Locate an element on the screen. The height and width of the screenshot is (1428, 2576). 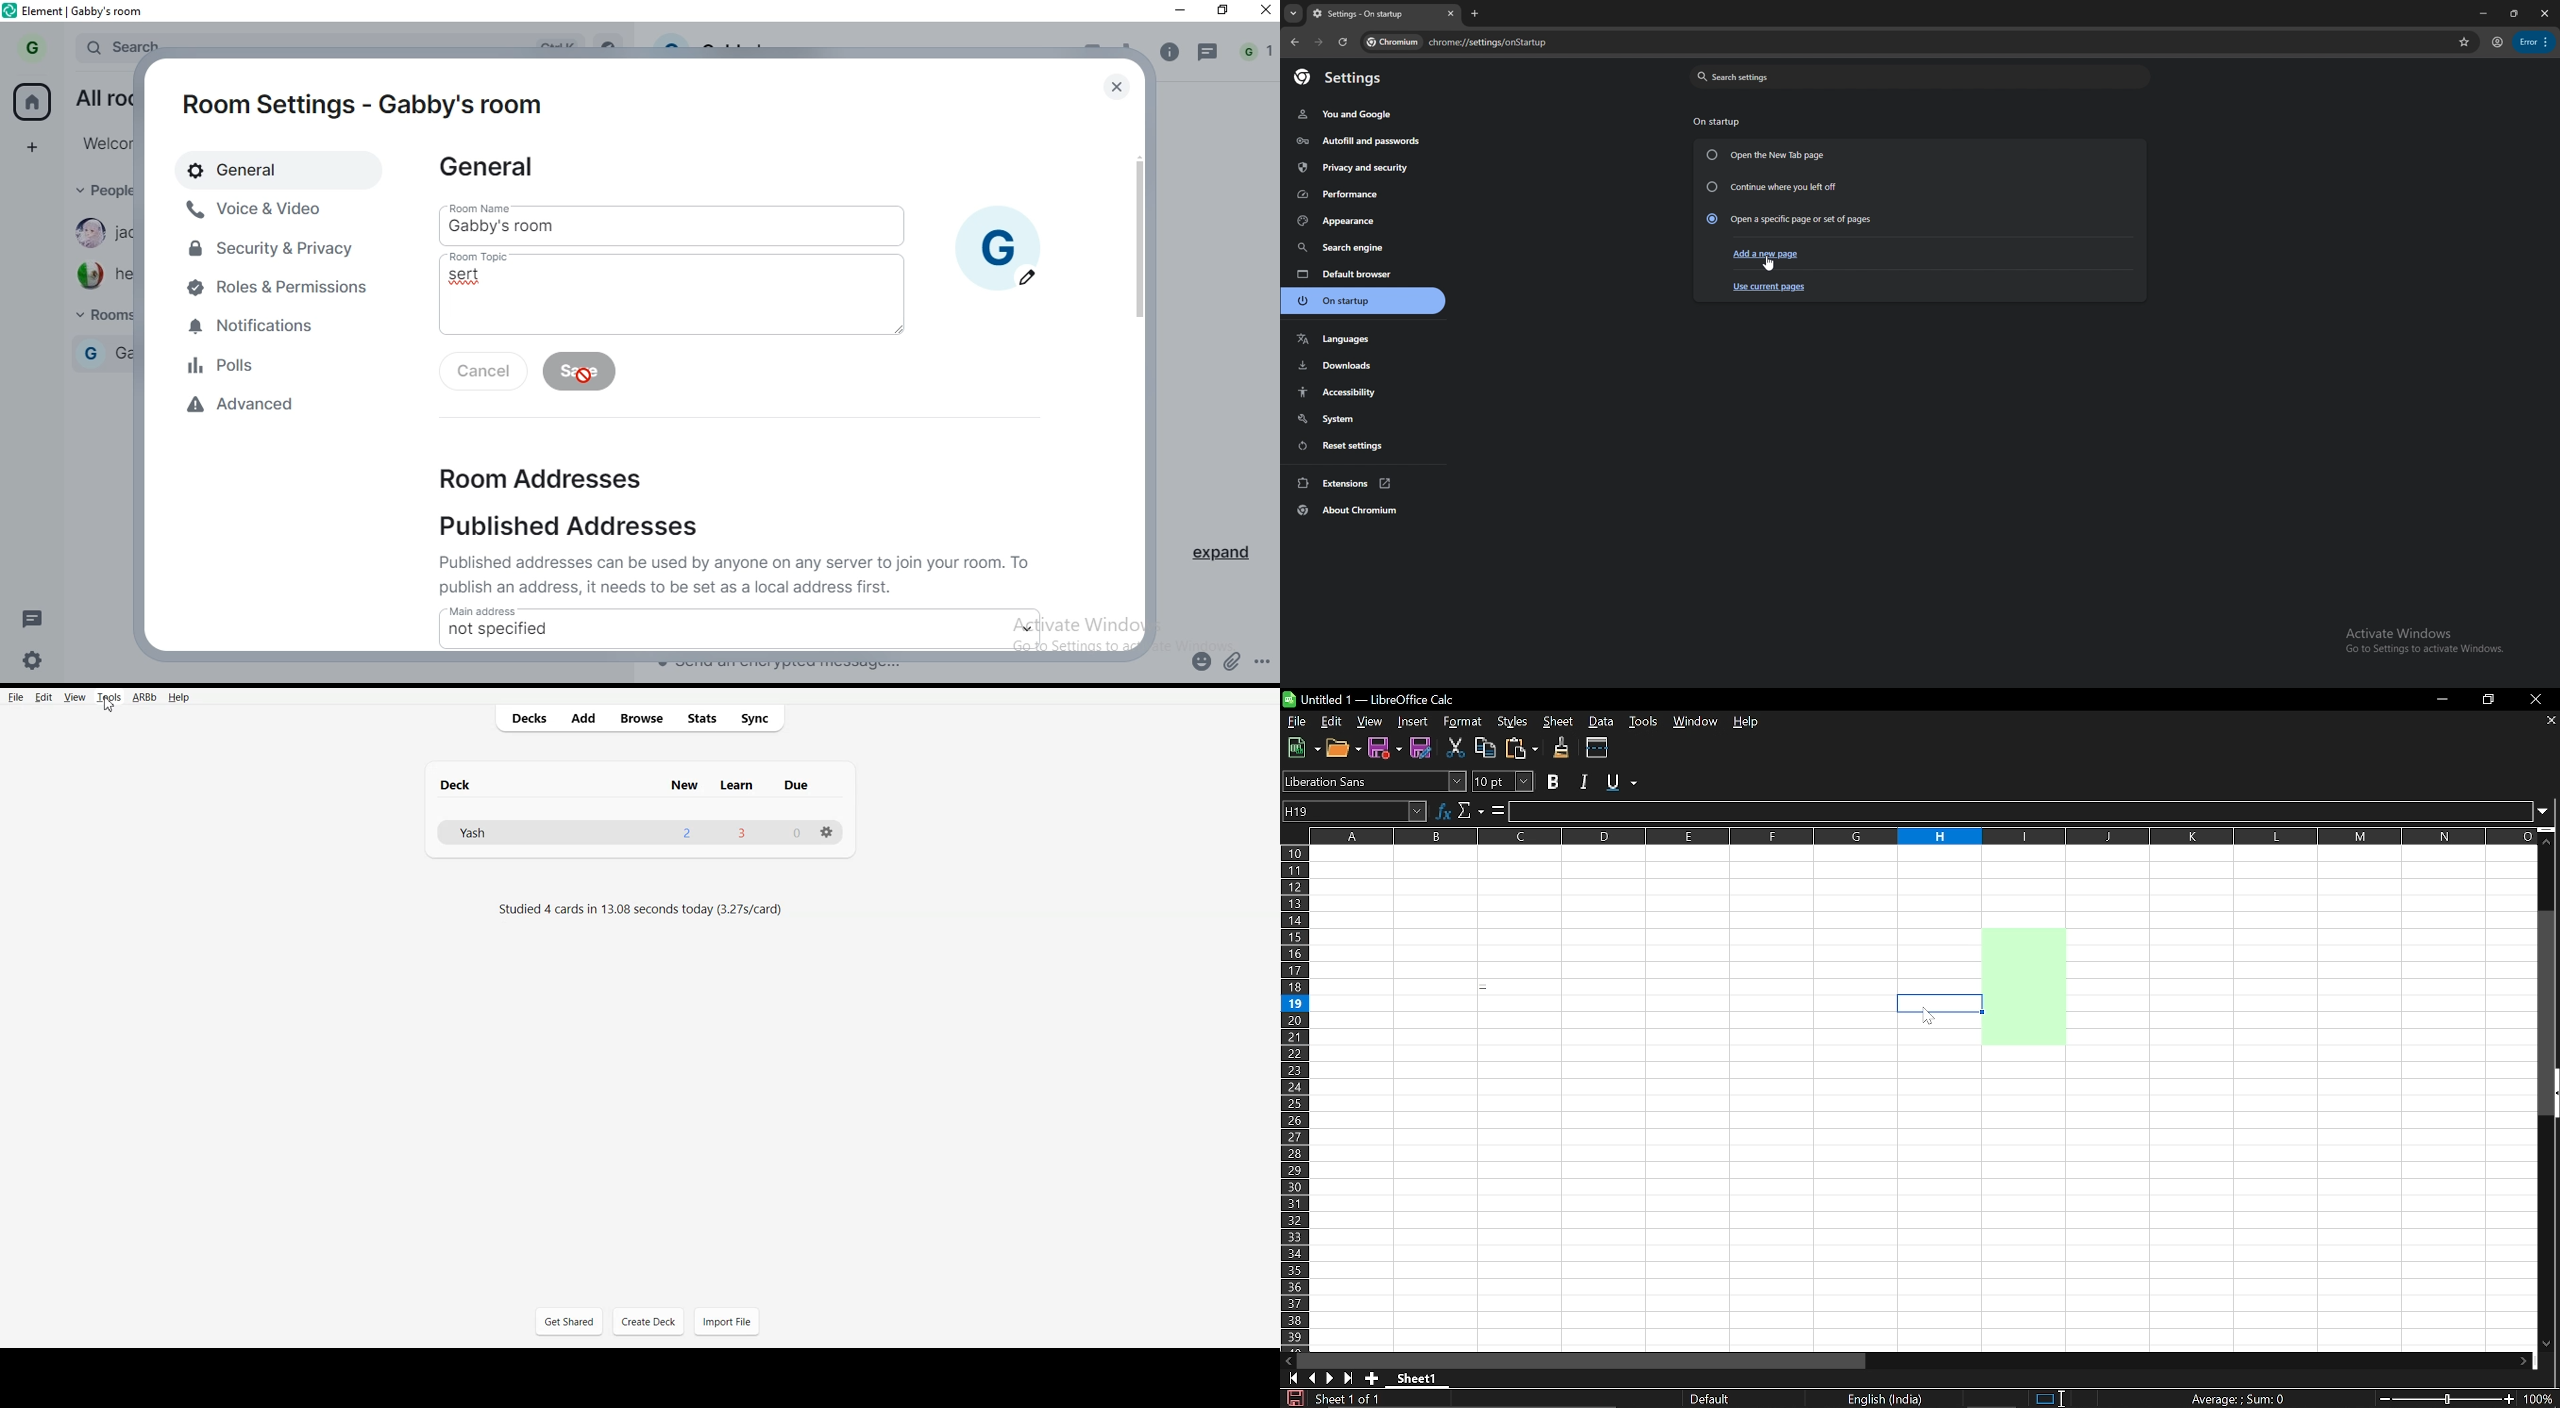
Save is located at coordinates (1421, 749).